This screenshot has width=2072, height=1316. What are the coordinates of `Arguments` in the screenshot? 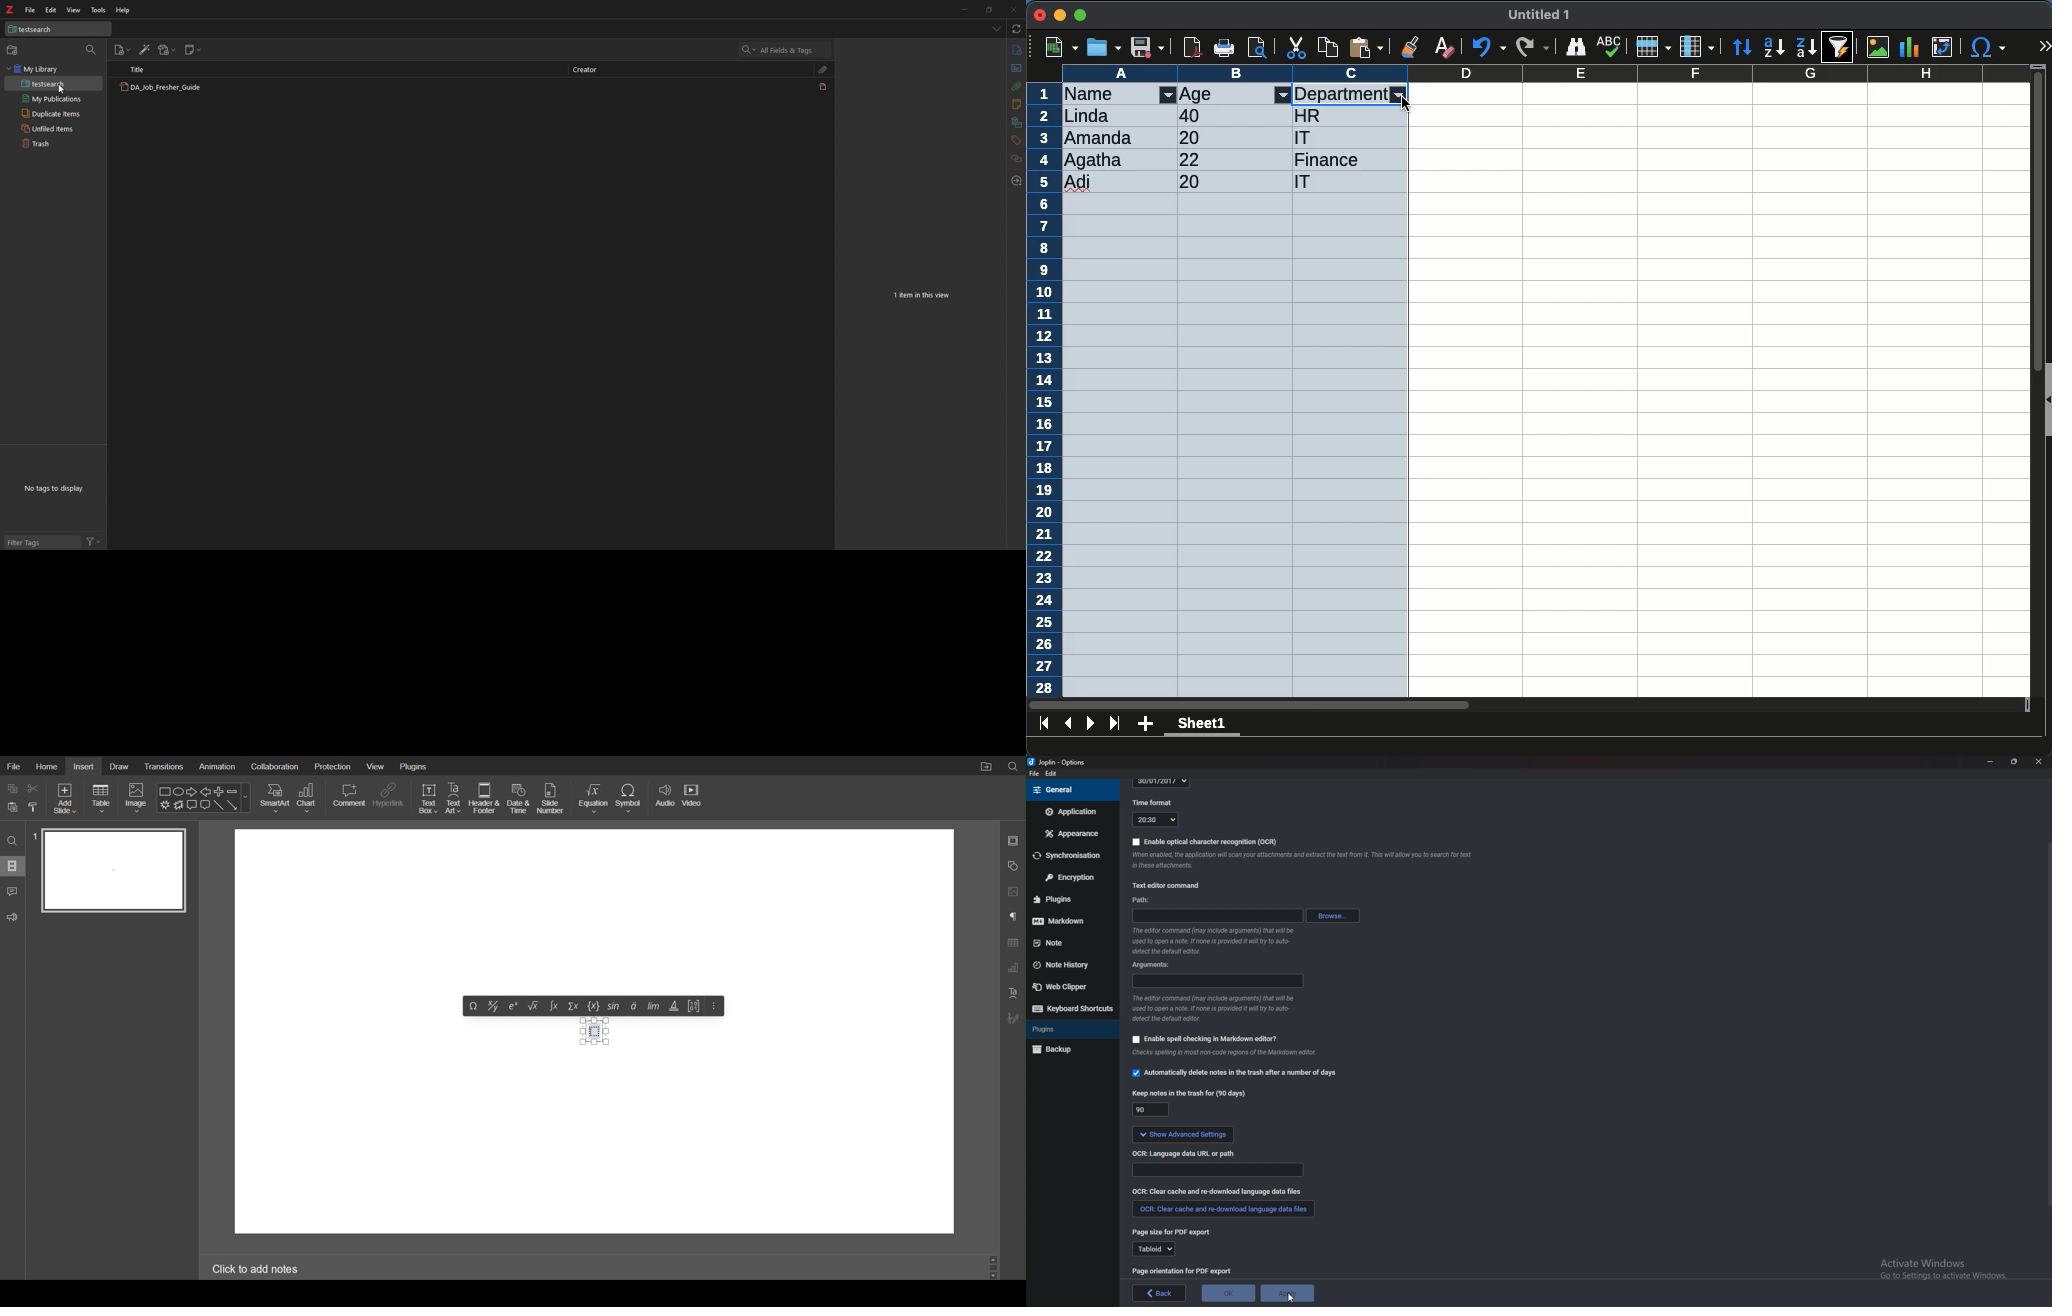 It's located at (1216, 980).